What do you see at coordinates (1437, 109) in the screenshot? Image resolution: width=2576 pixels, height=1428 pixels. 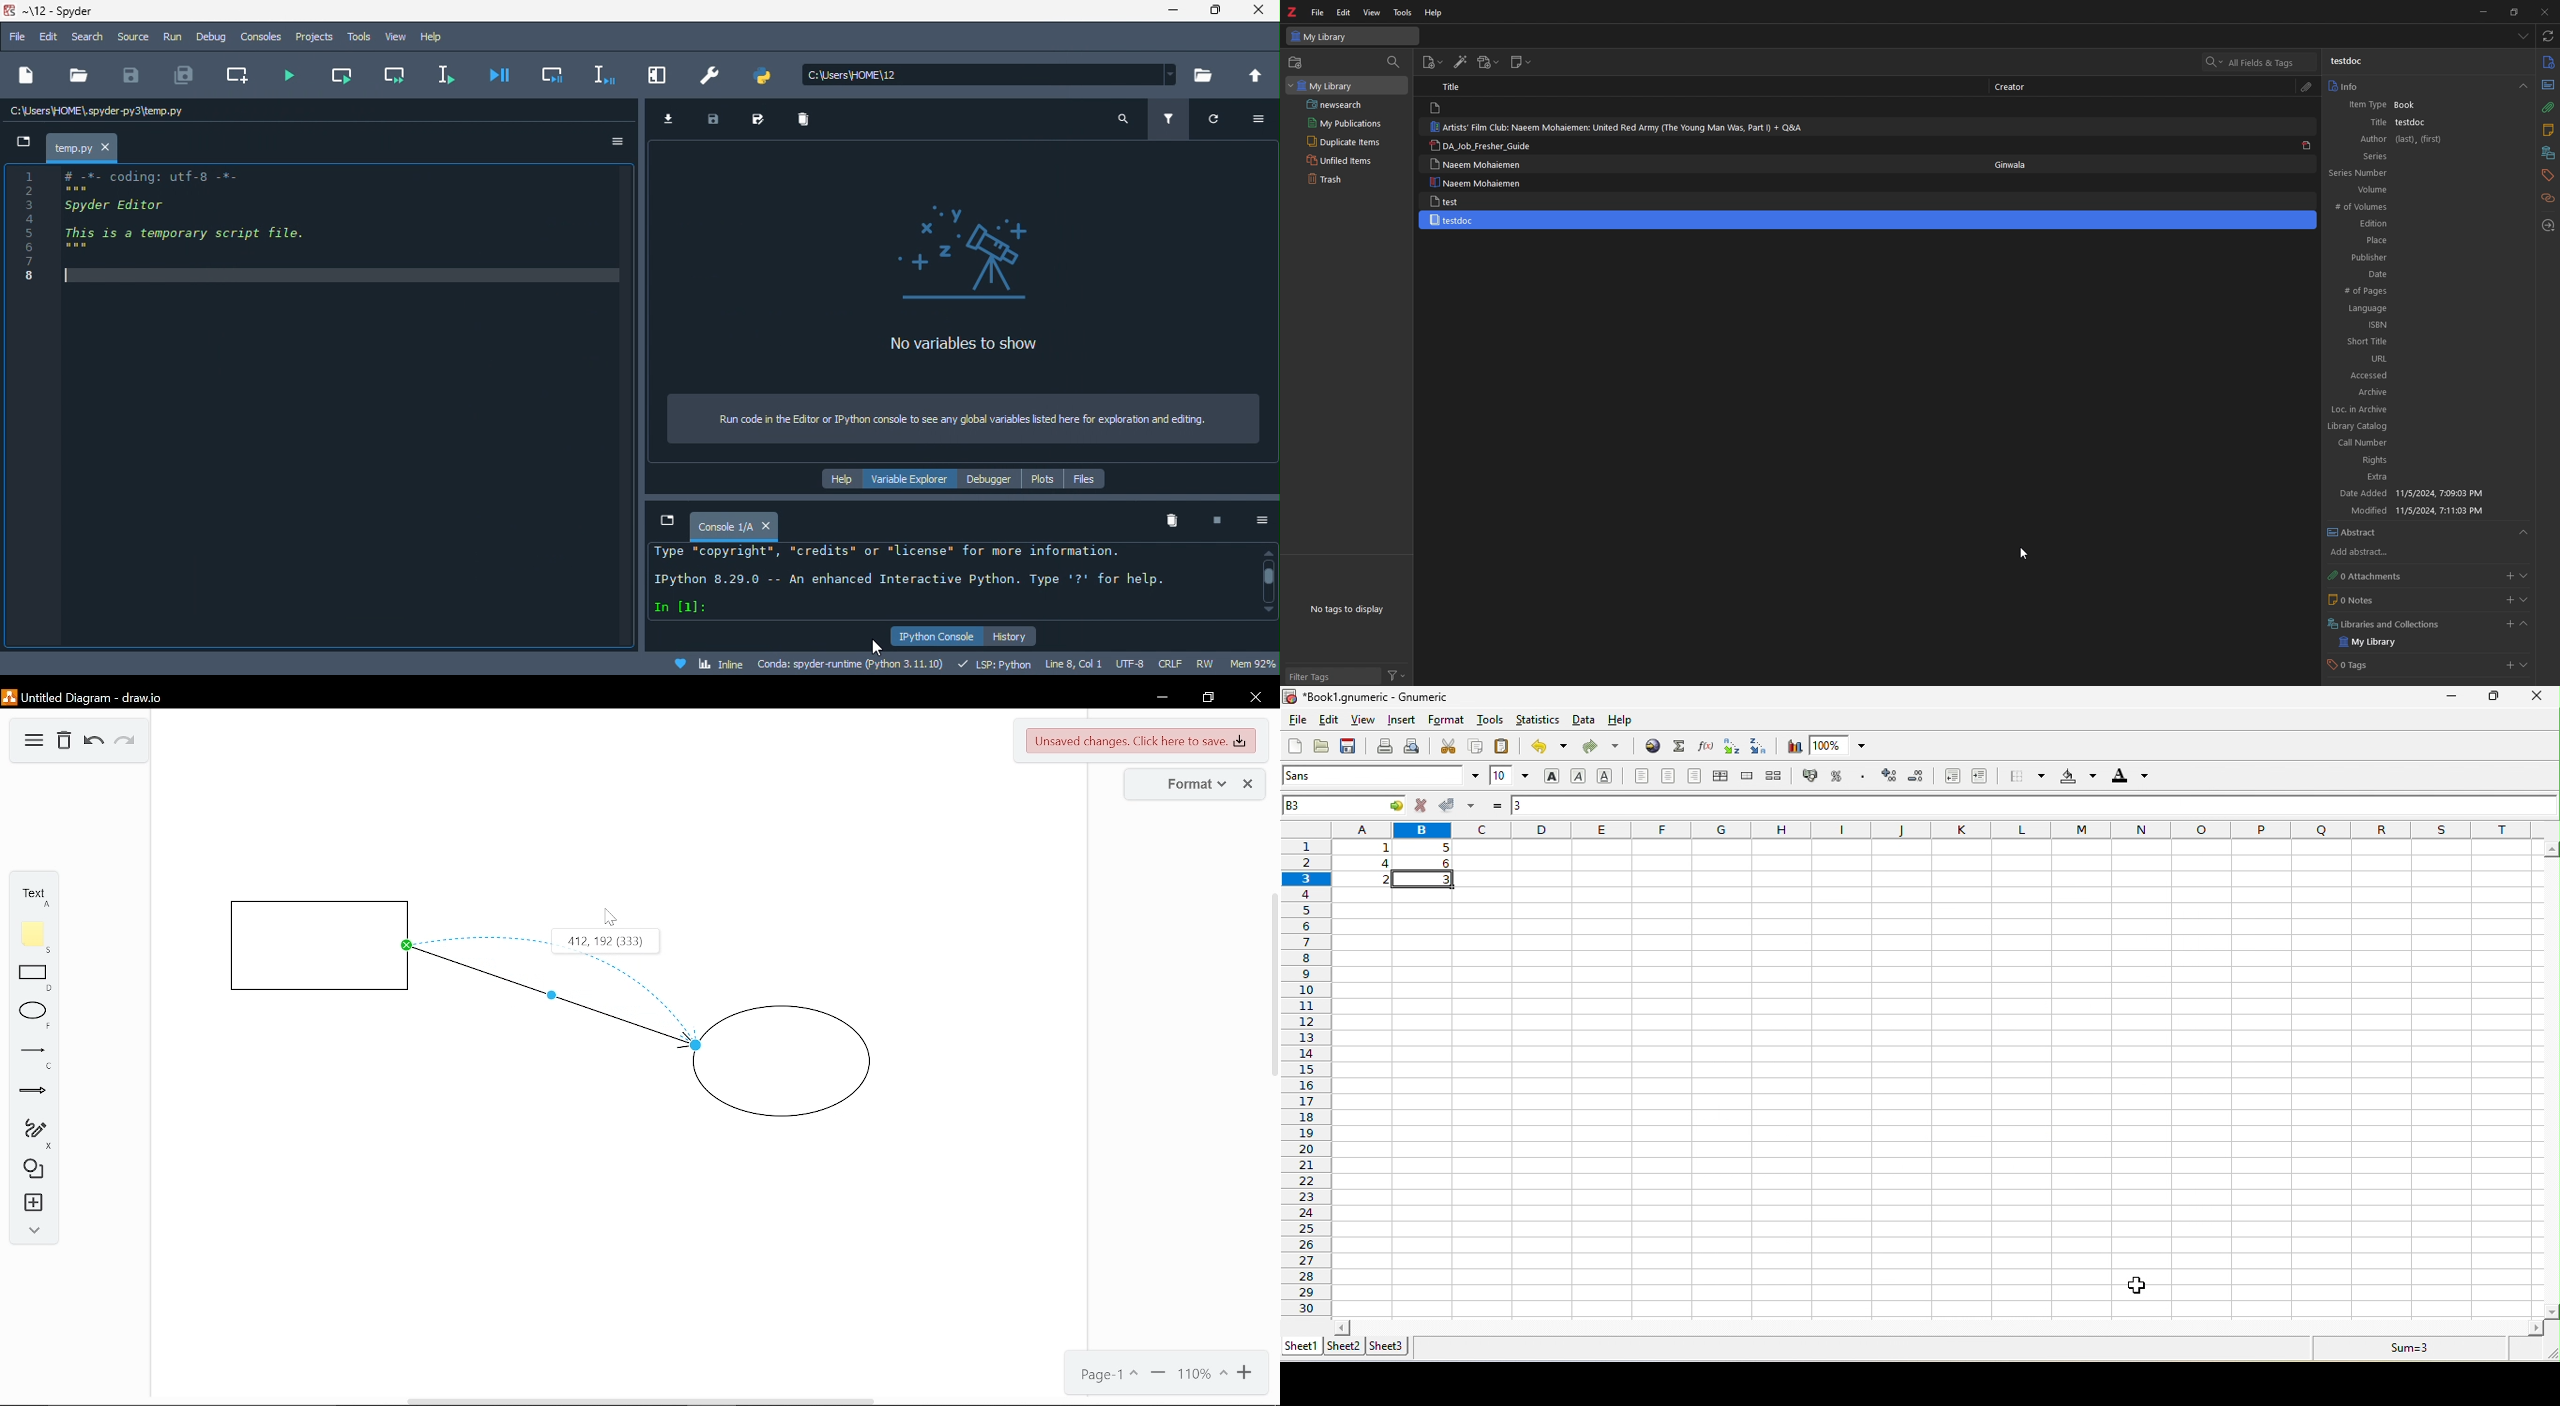 I see `file logo` at bounding box center [1437, 109].